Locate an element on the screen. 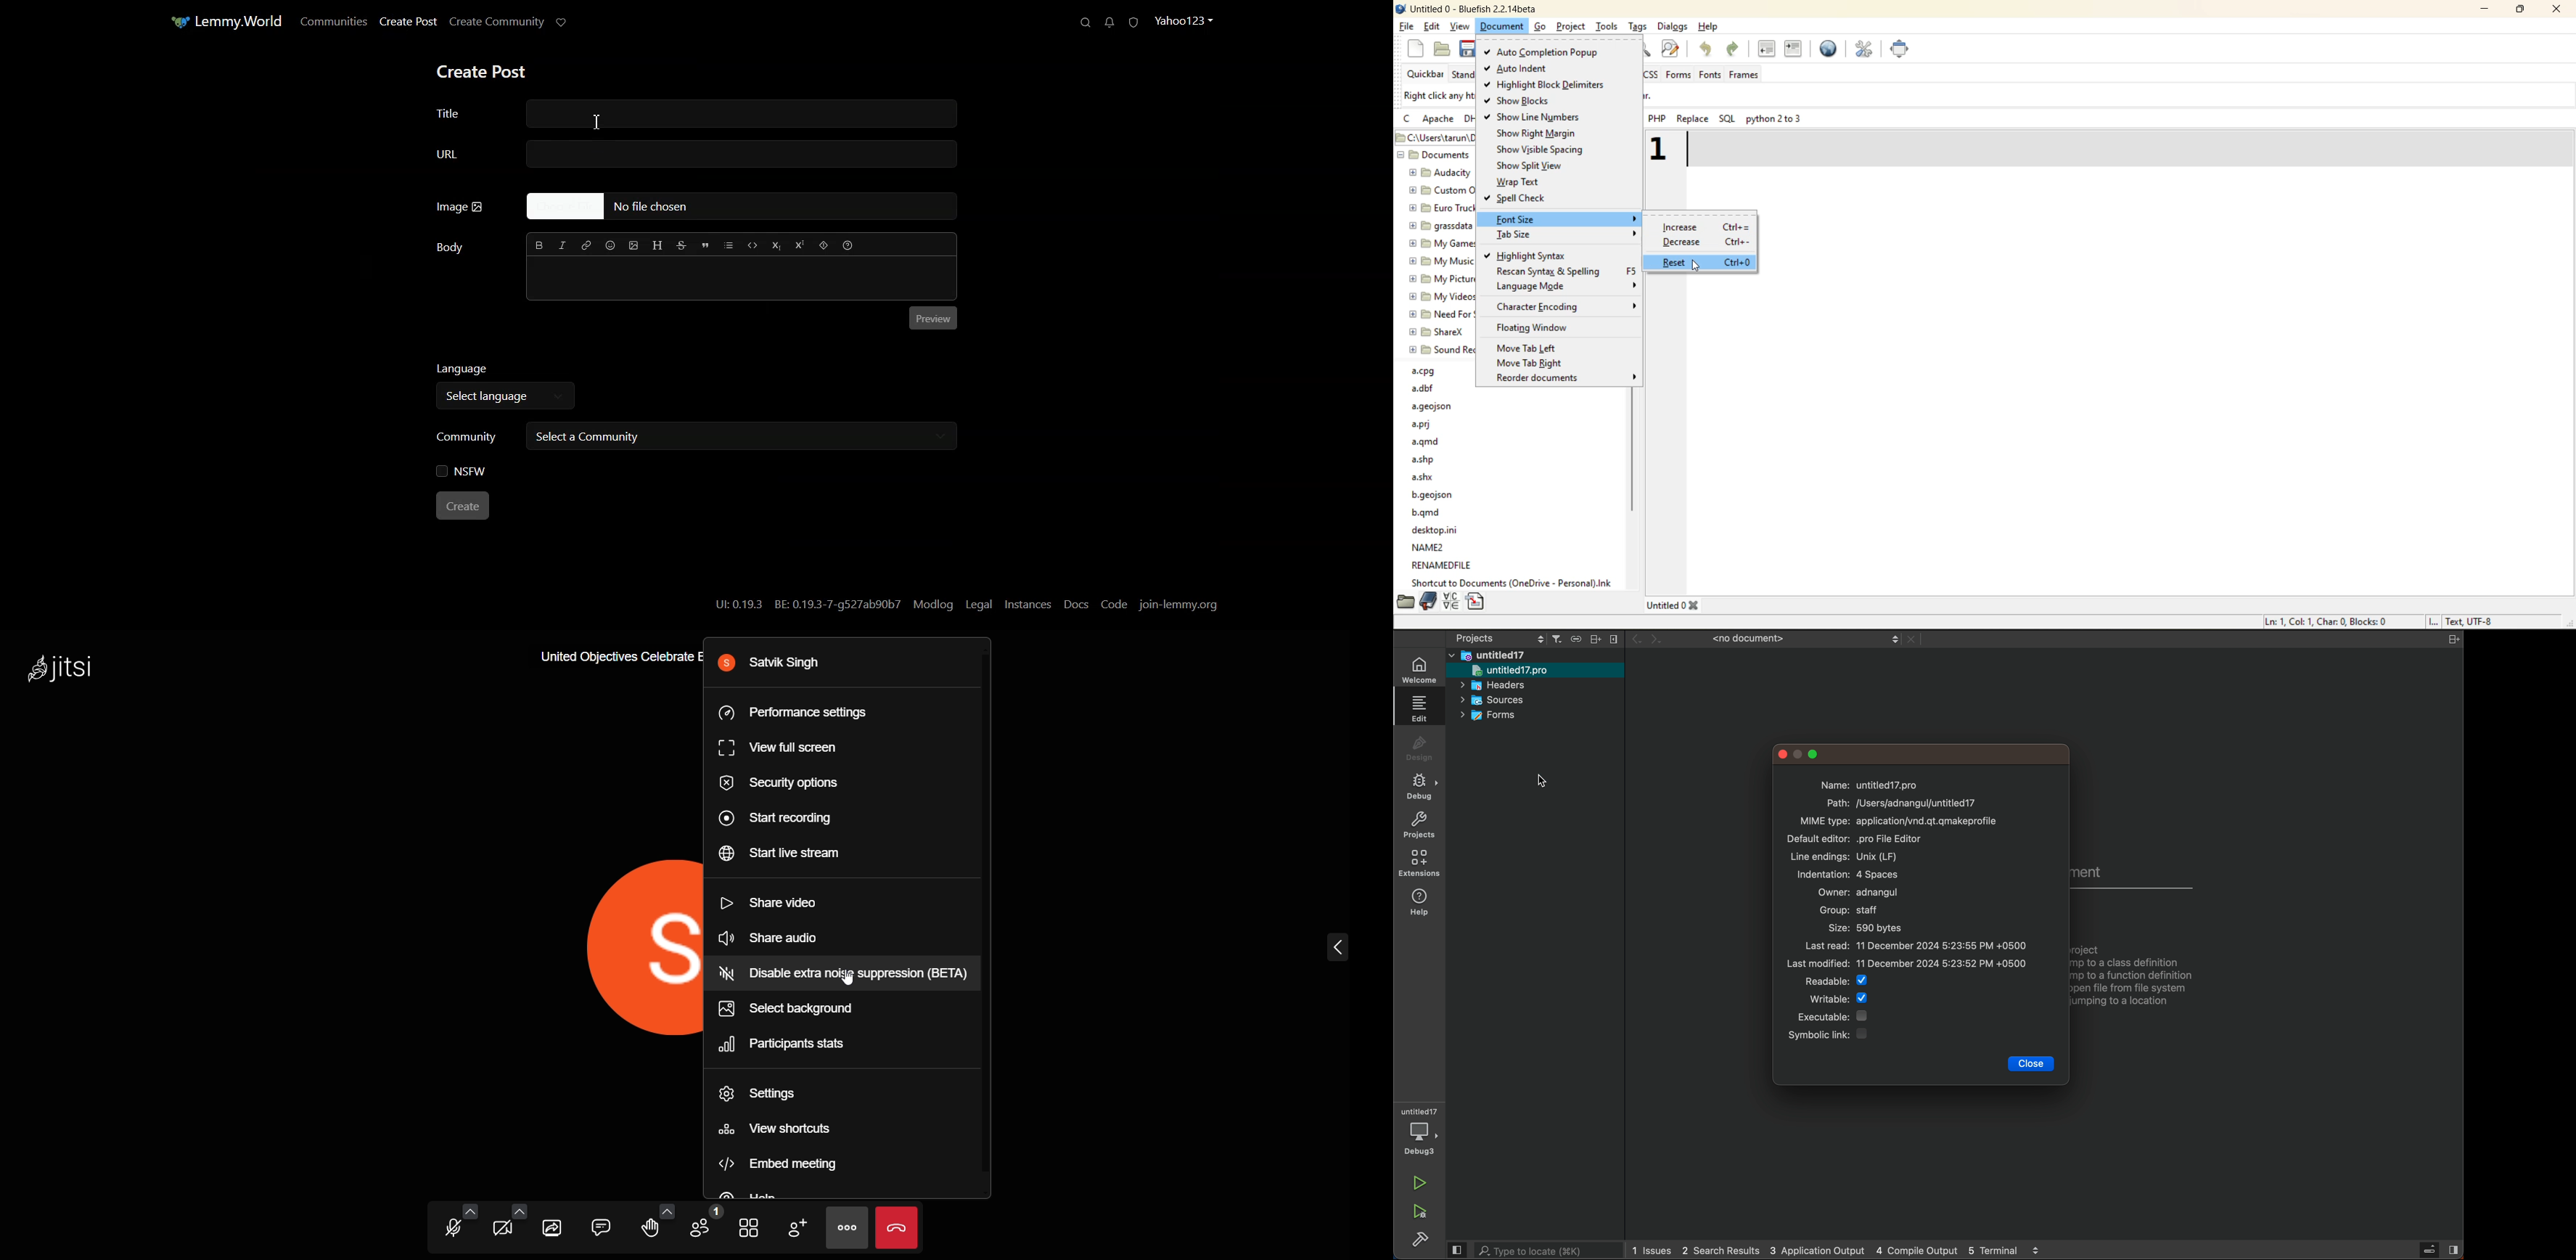 Image resolution: width=2576 pixels, height=1260 pixels. auto indent is located at coordinates (1520, 69).